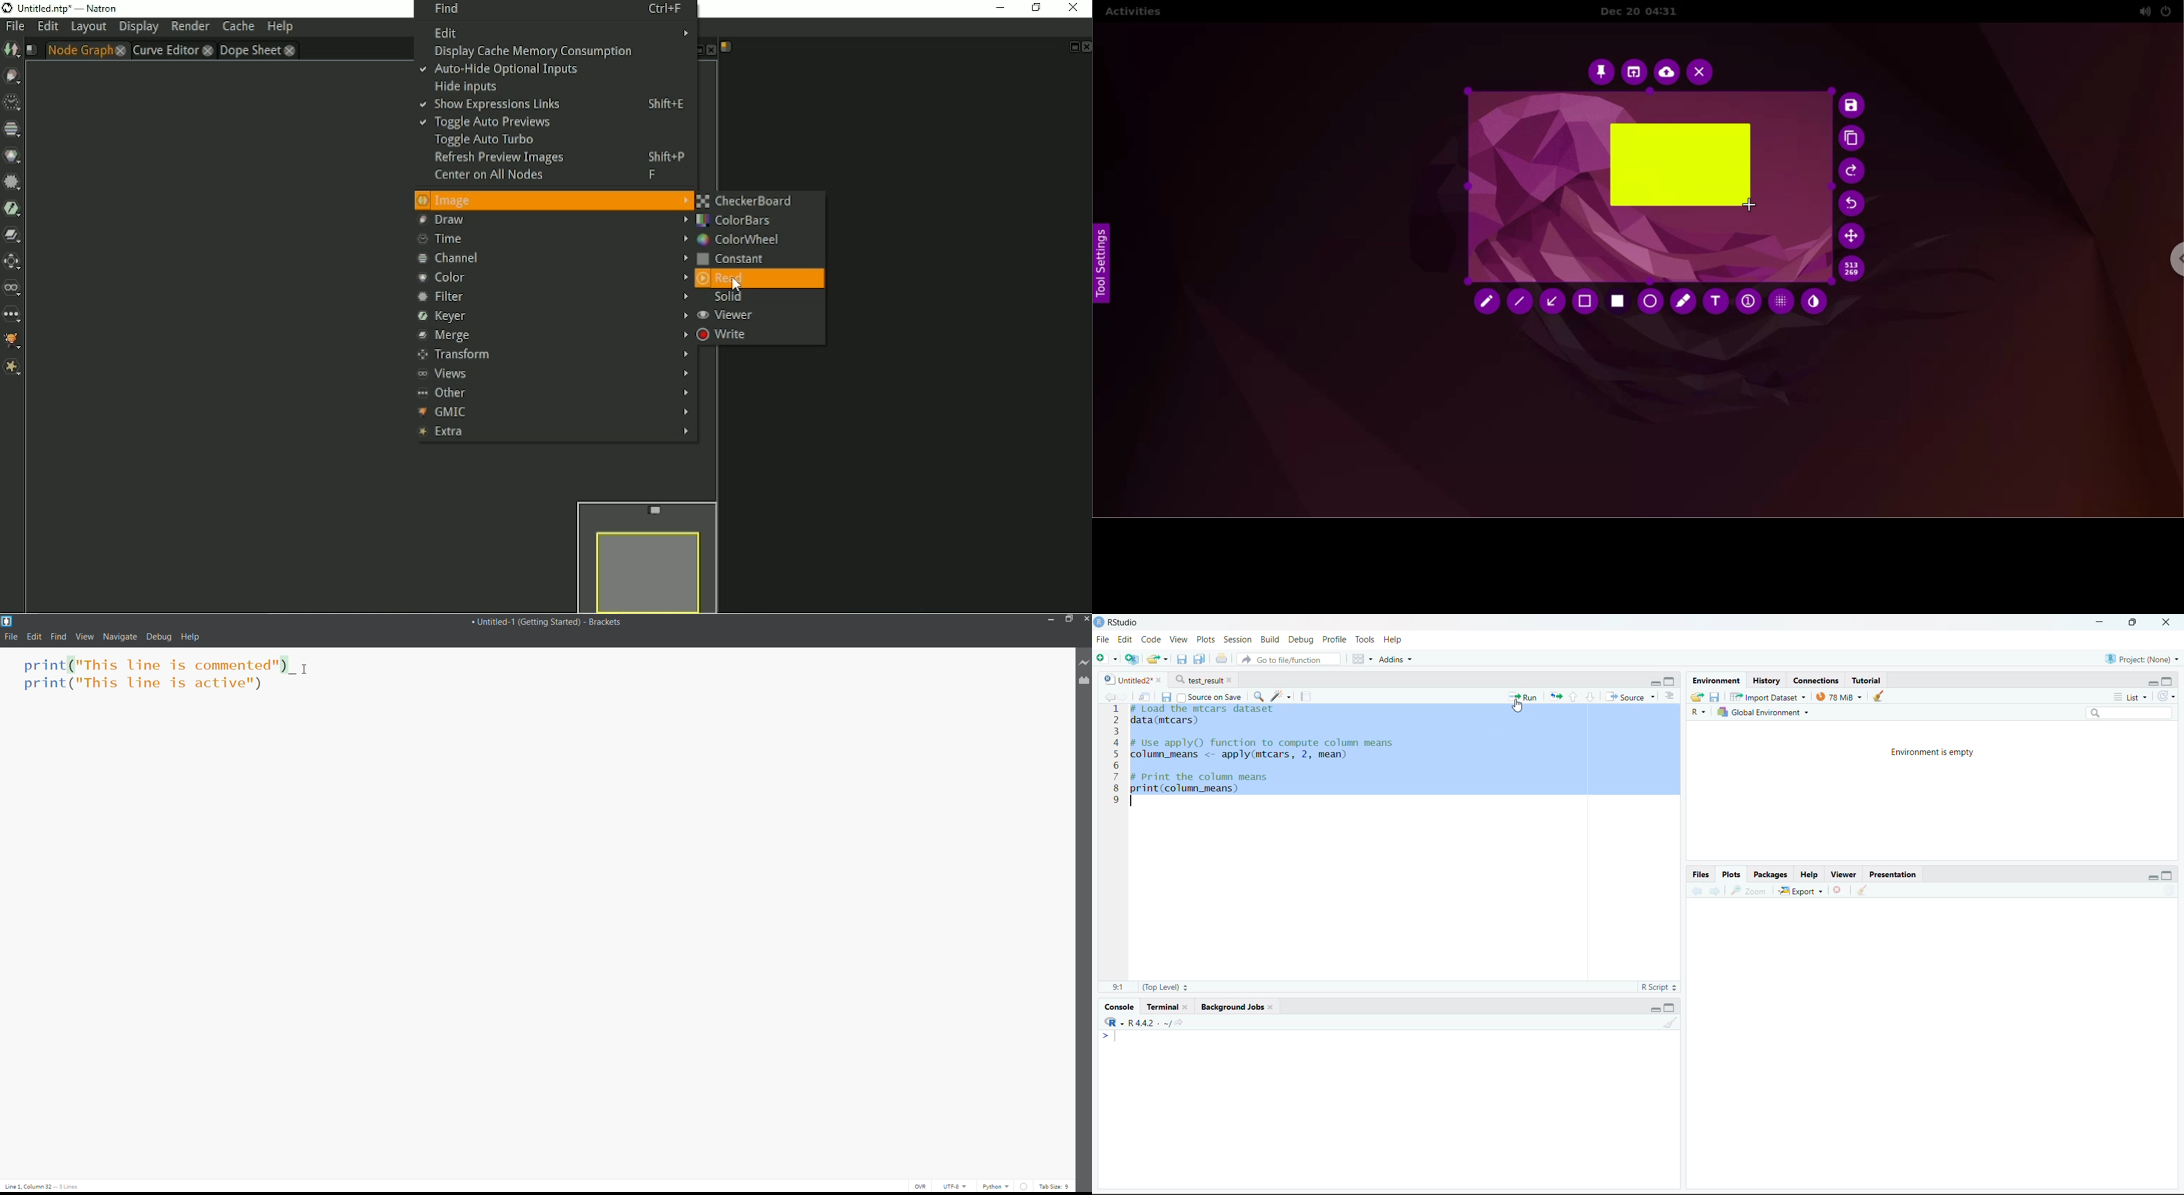 The height and width of the screenshot is (1204, 2184). What do you see at coordinates (1107, 658) in the screenshot?
I see `New File` at bounding box center [1107, 658].